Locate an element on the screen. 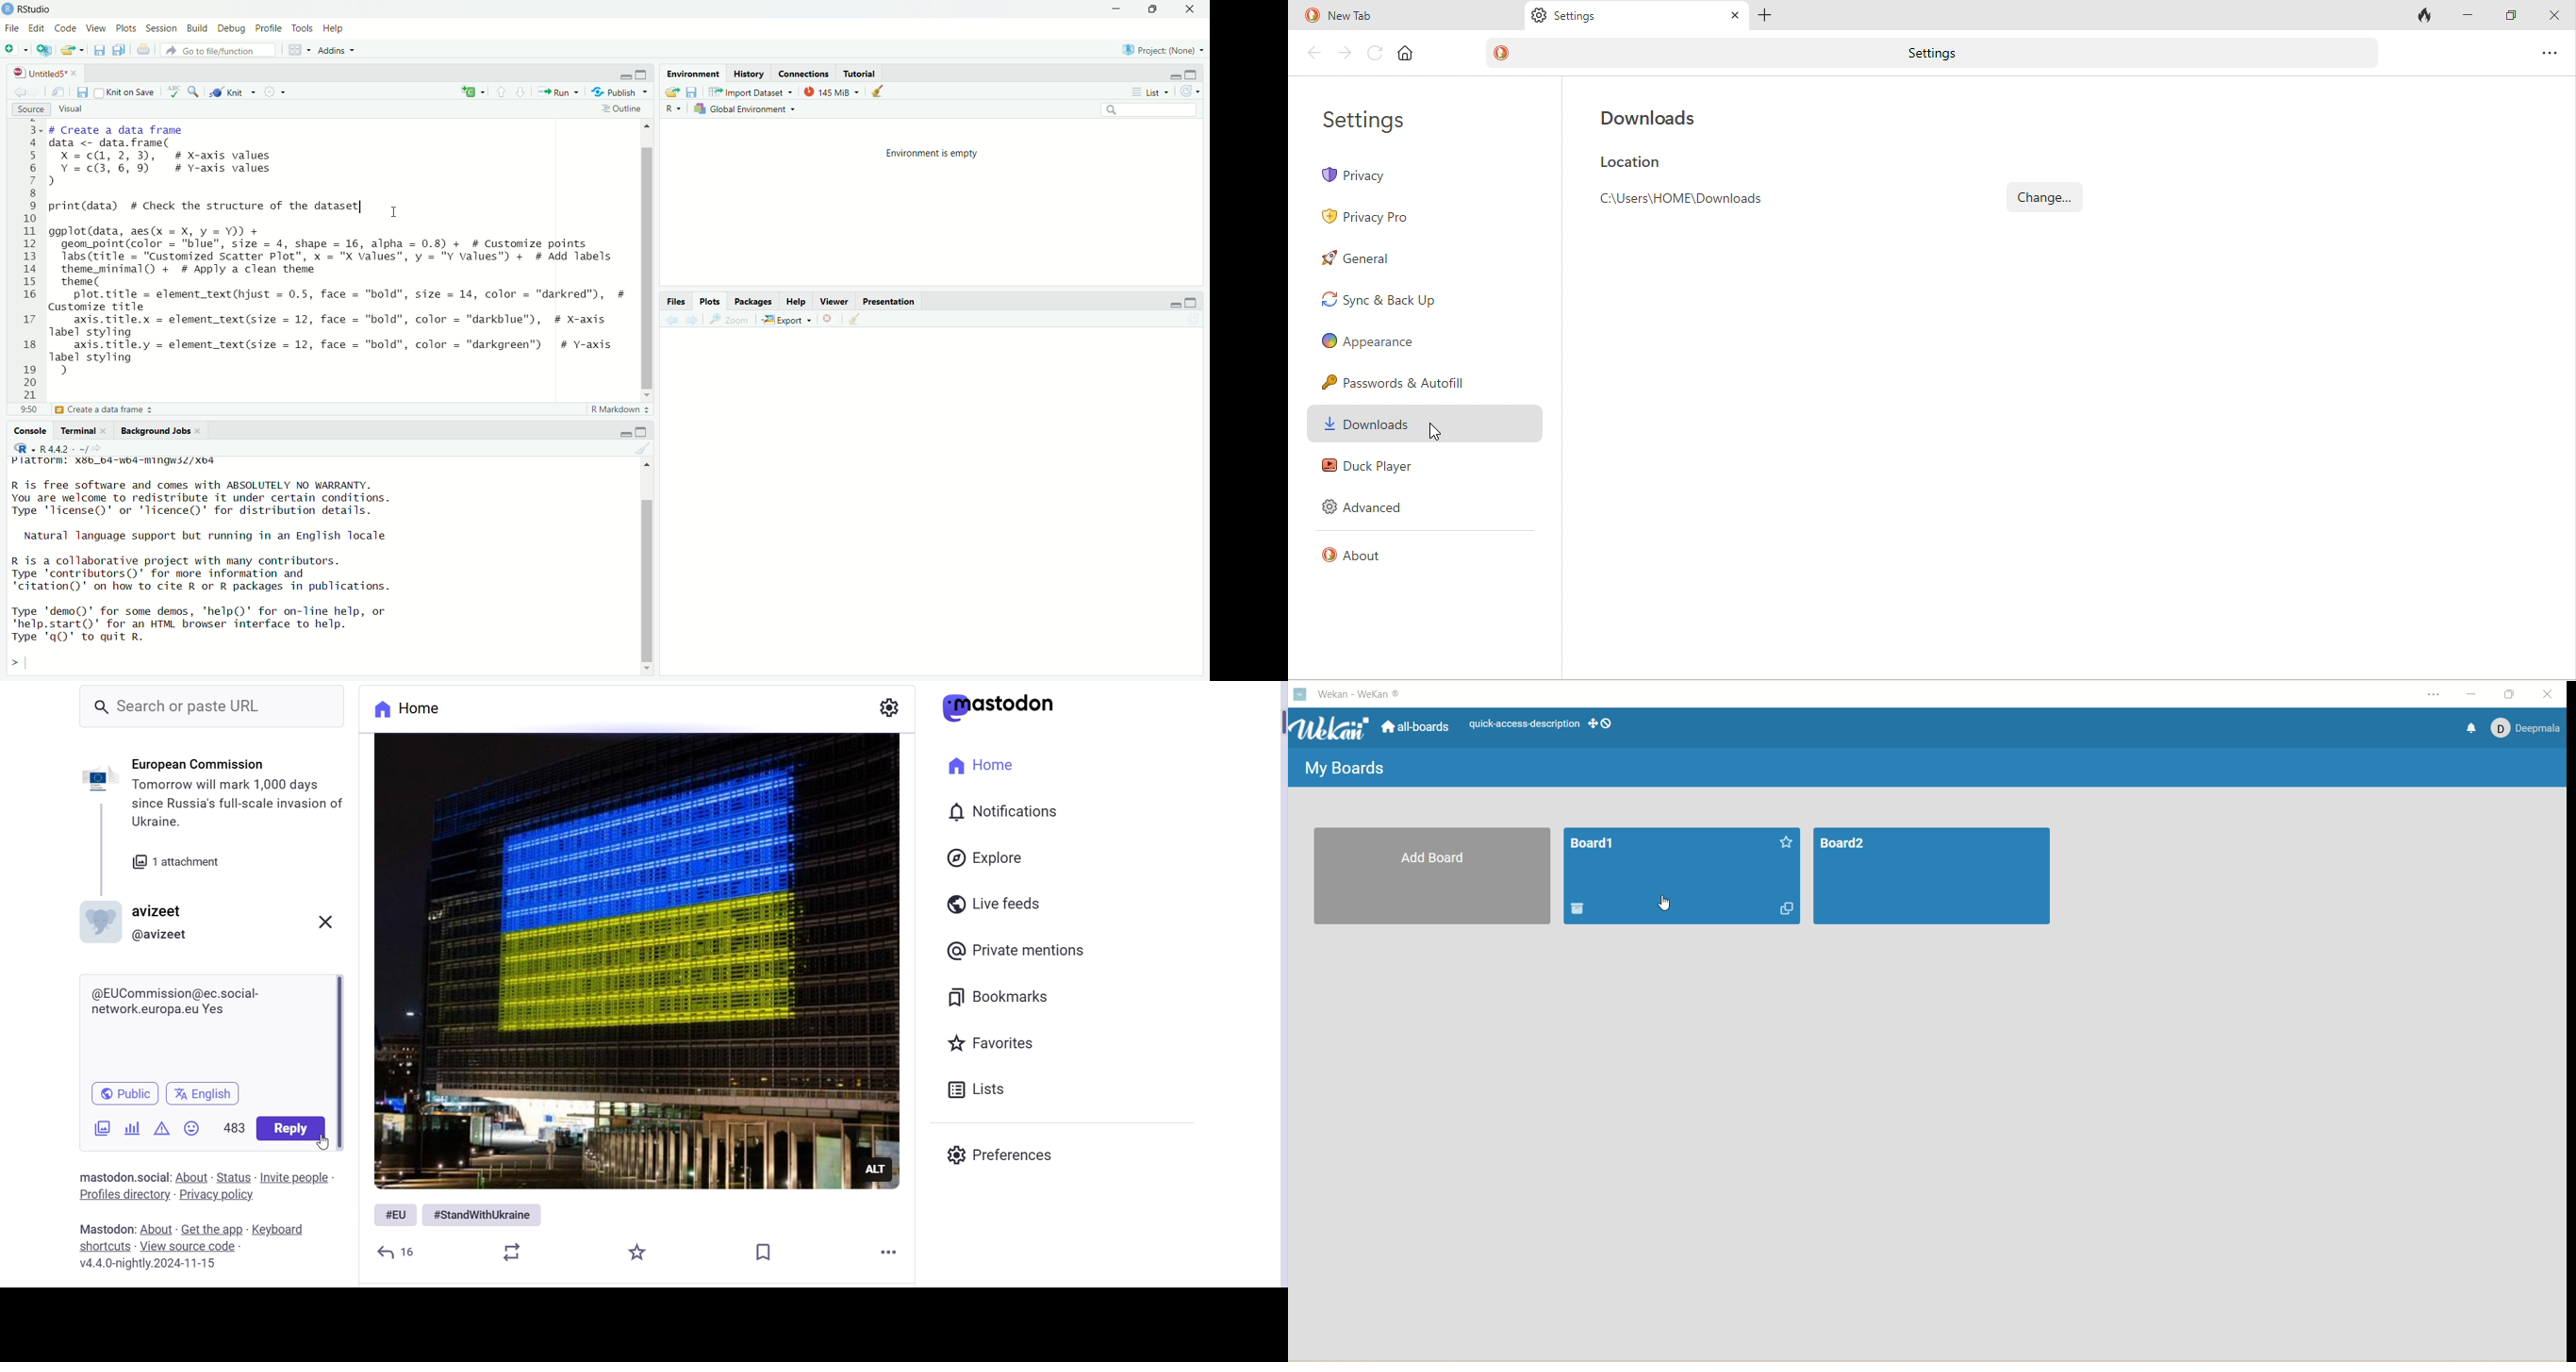 The width and height of the screenshot is (2576, 1372). Console is located at coordinates (32, 431).